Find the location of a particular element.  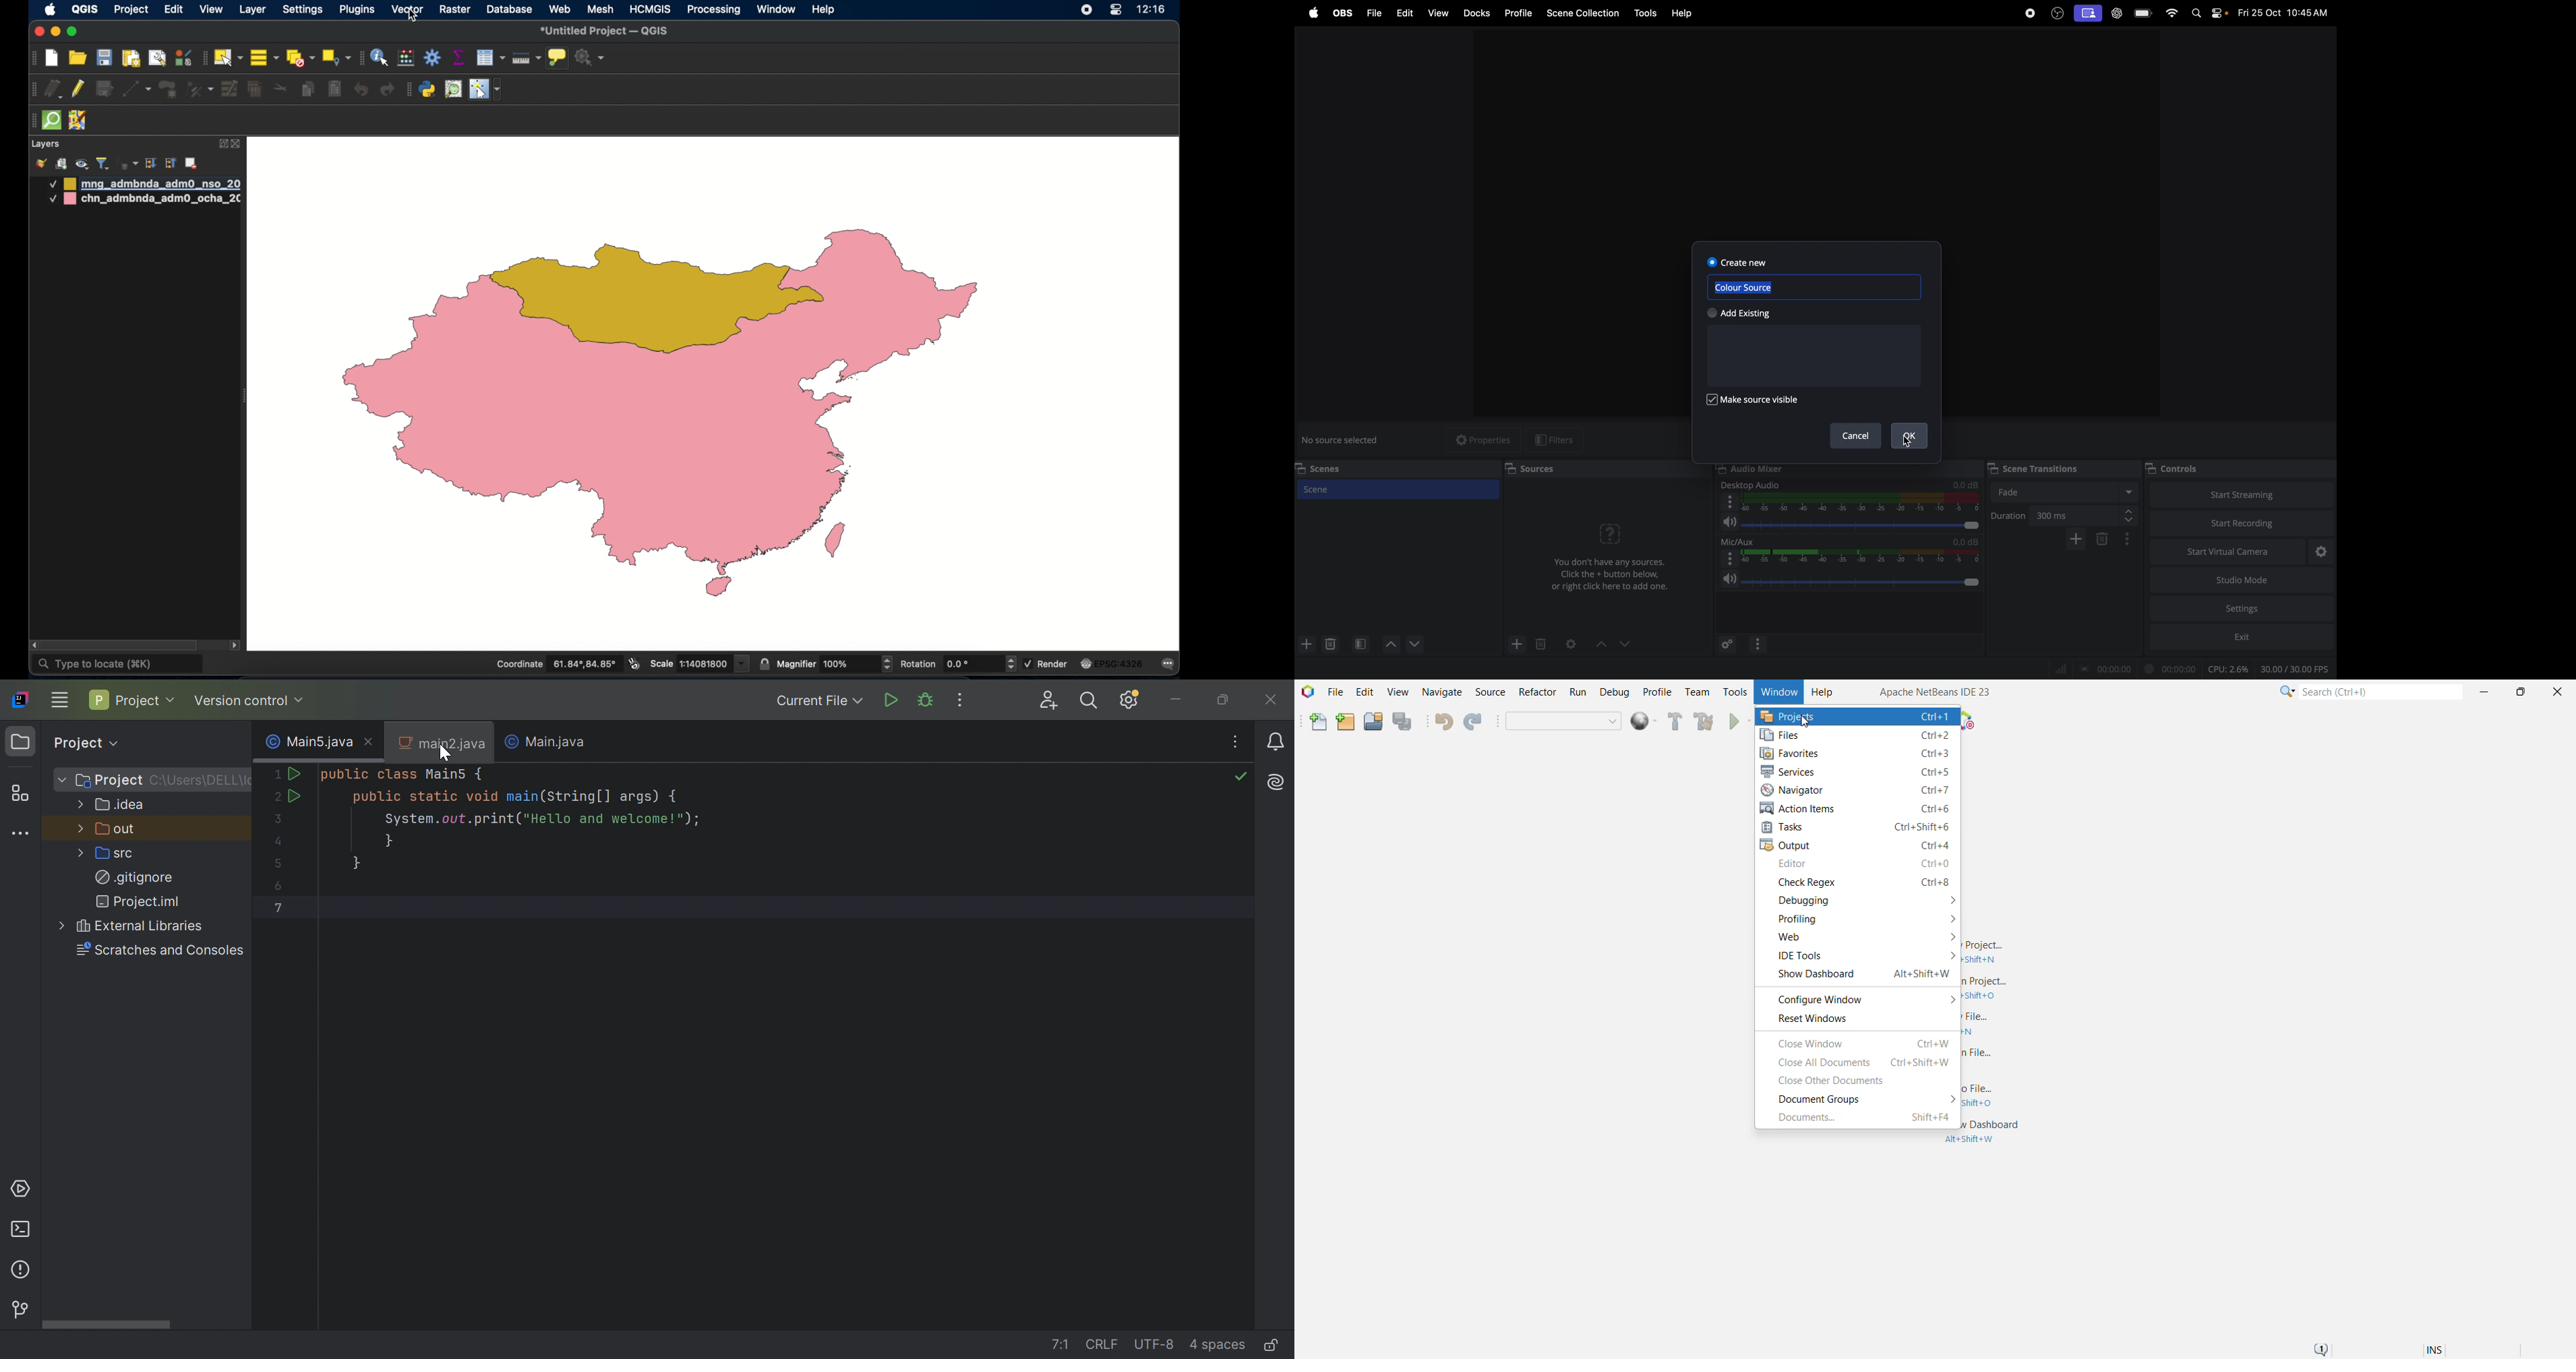

delete is located at coordinates (1334, 644).